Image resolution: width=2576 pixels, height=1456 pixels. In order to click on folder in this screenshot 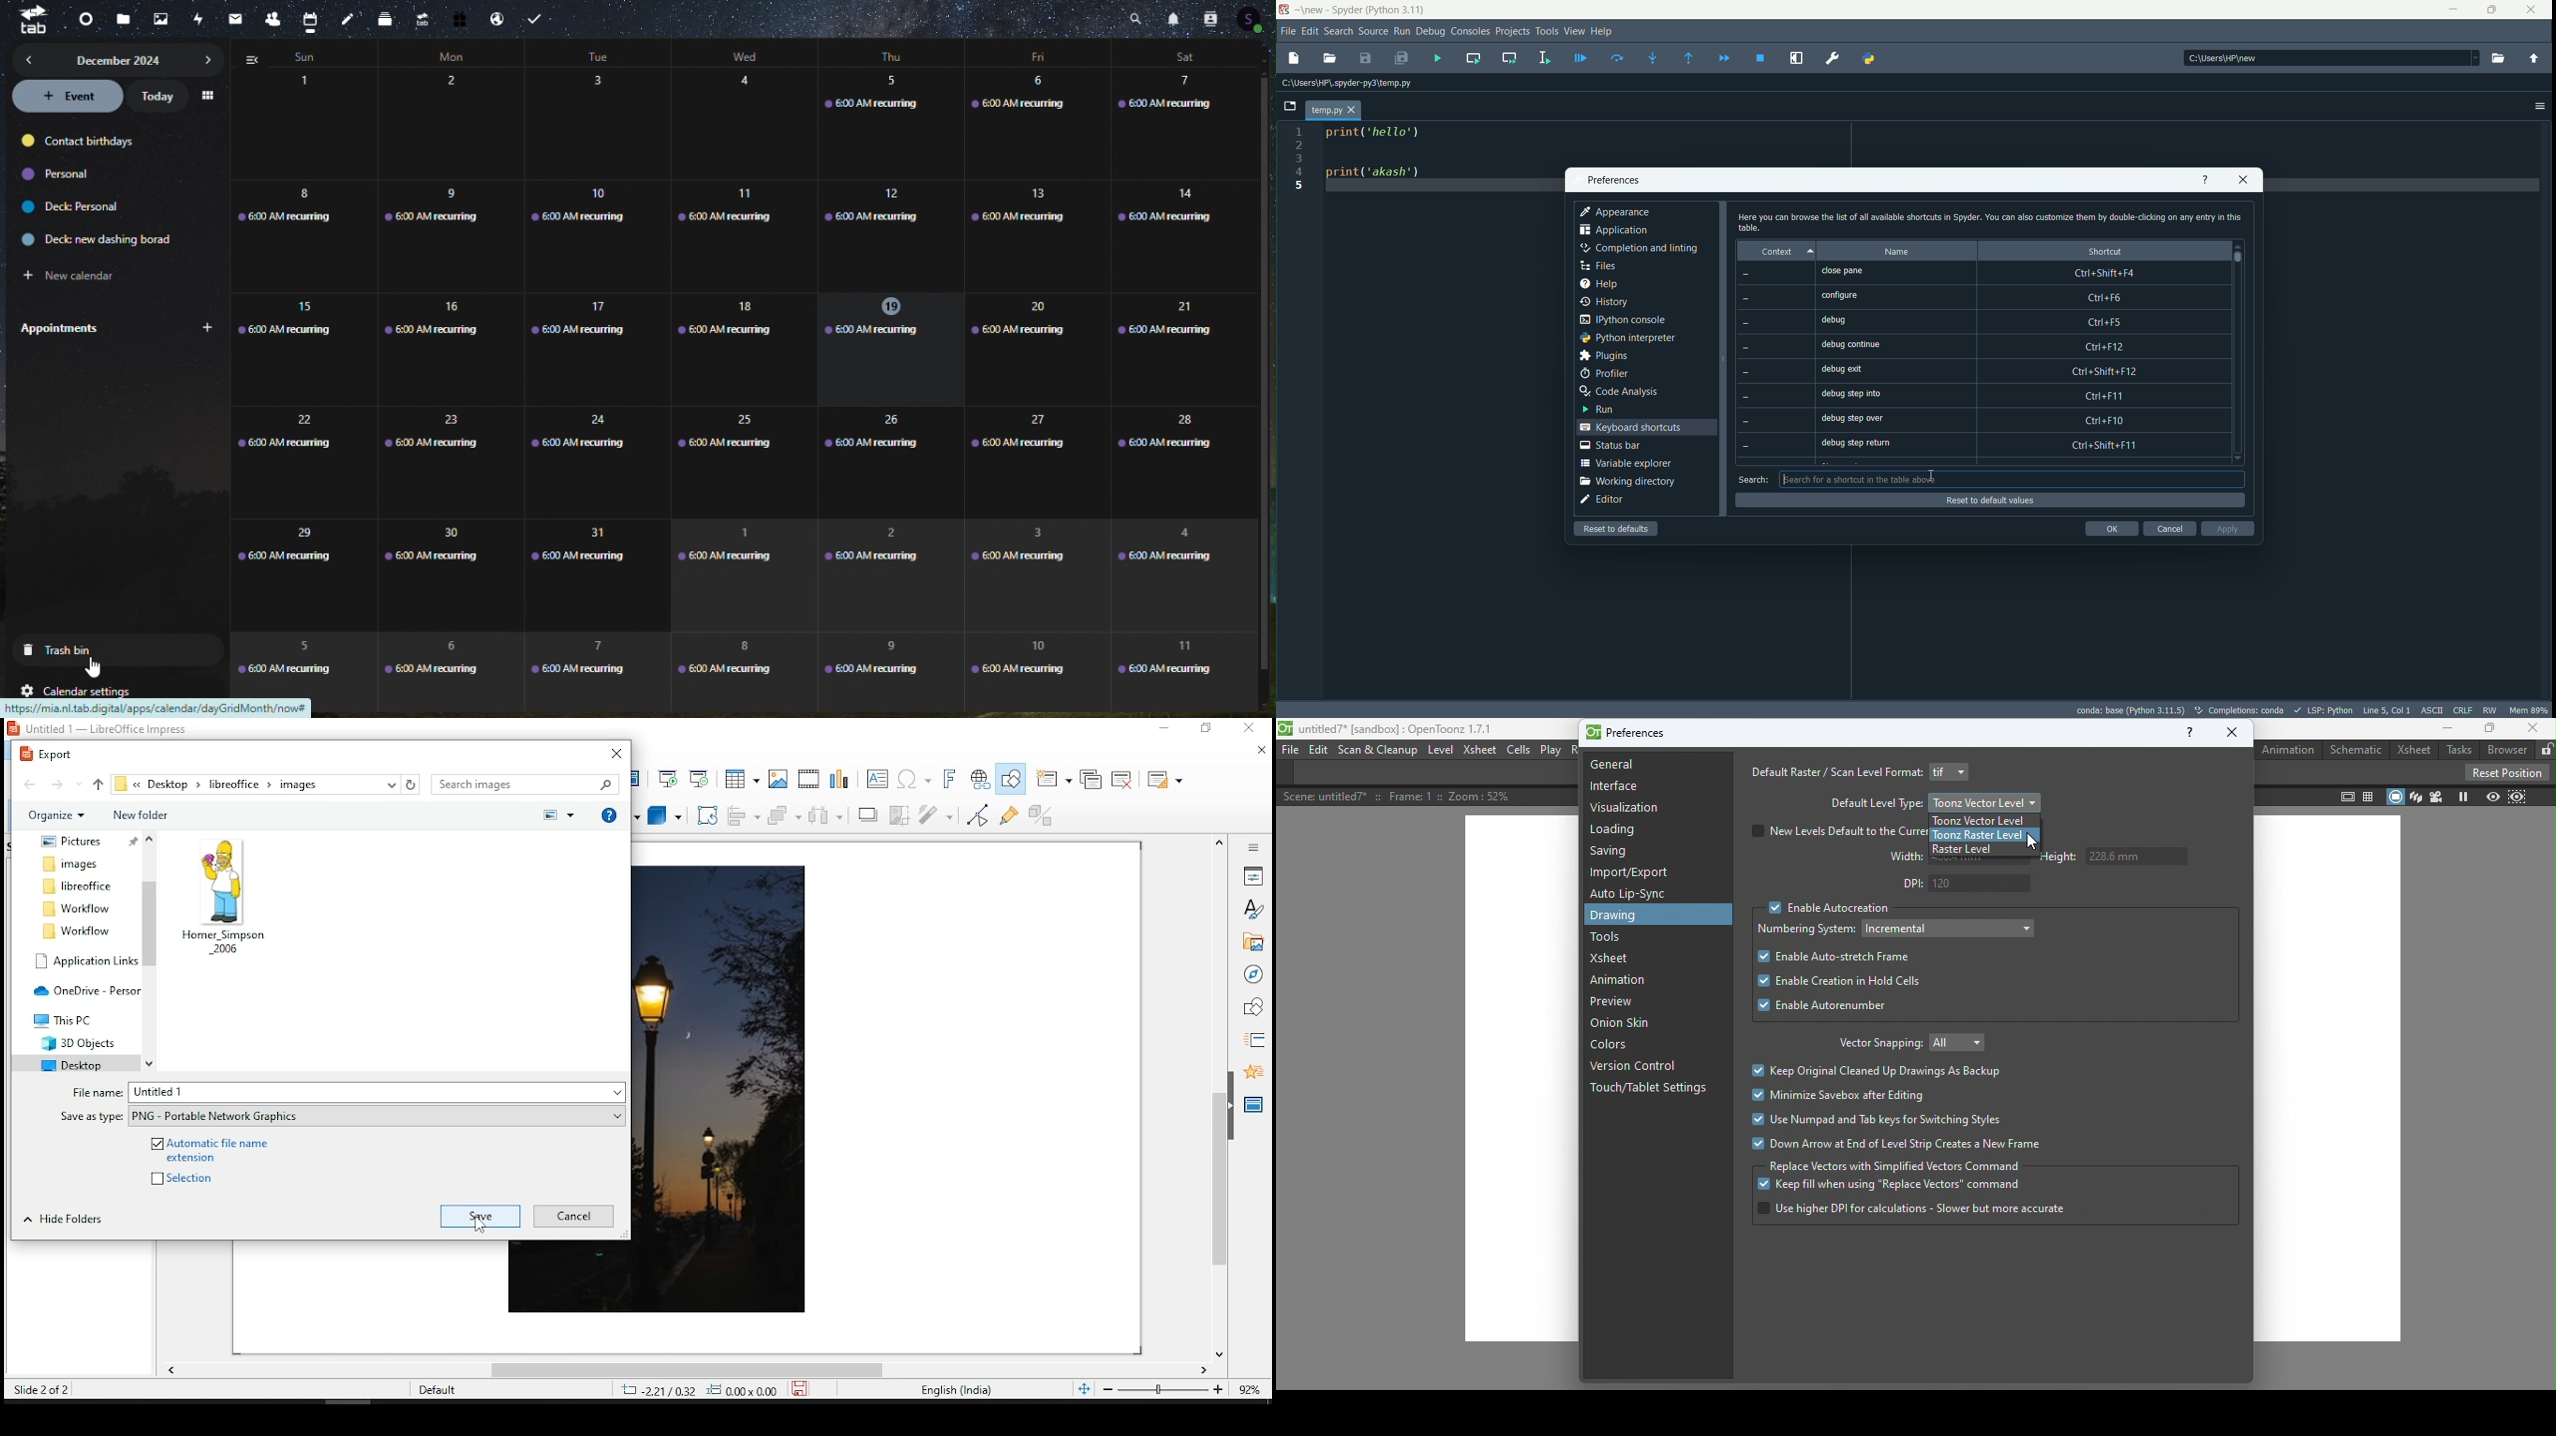, I will do `click(67, 1019)`.